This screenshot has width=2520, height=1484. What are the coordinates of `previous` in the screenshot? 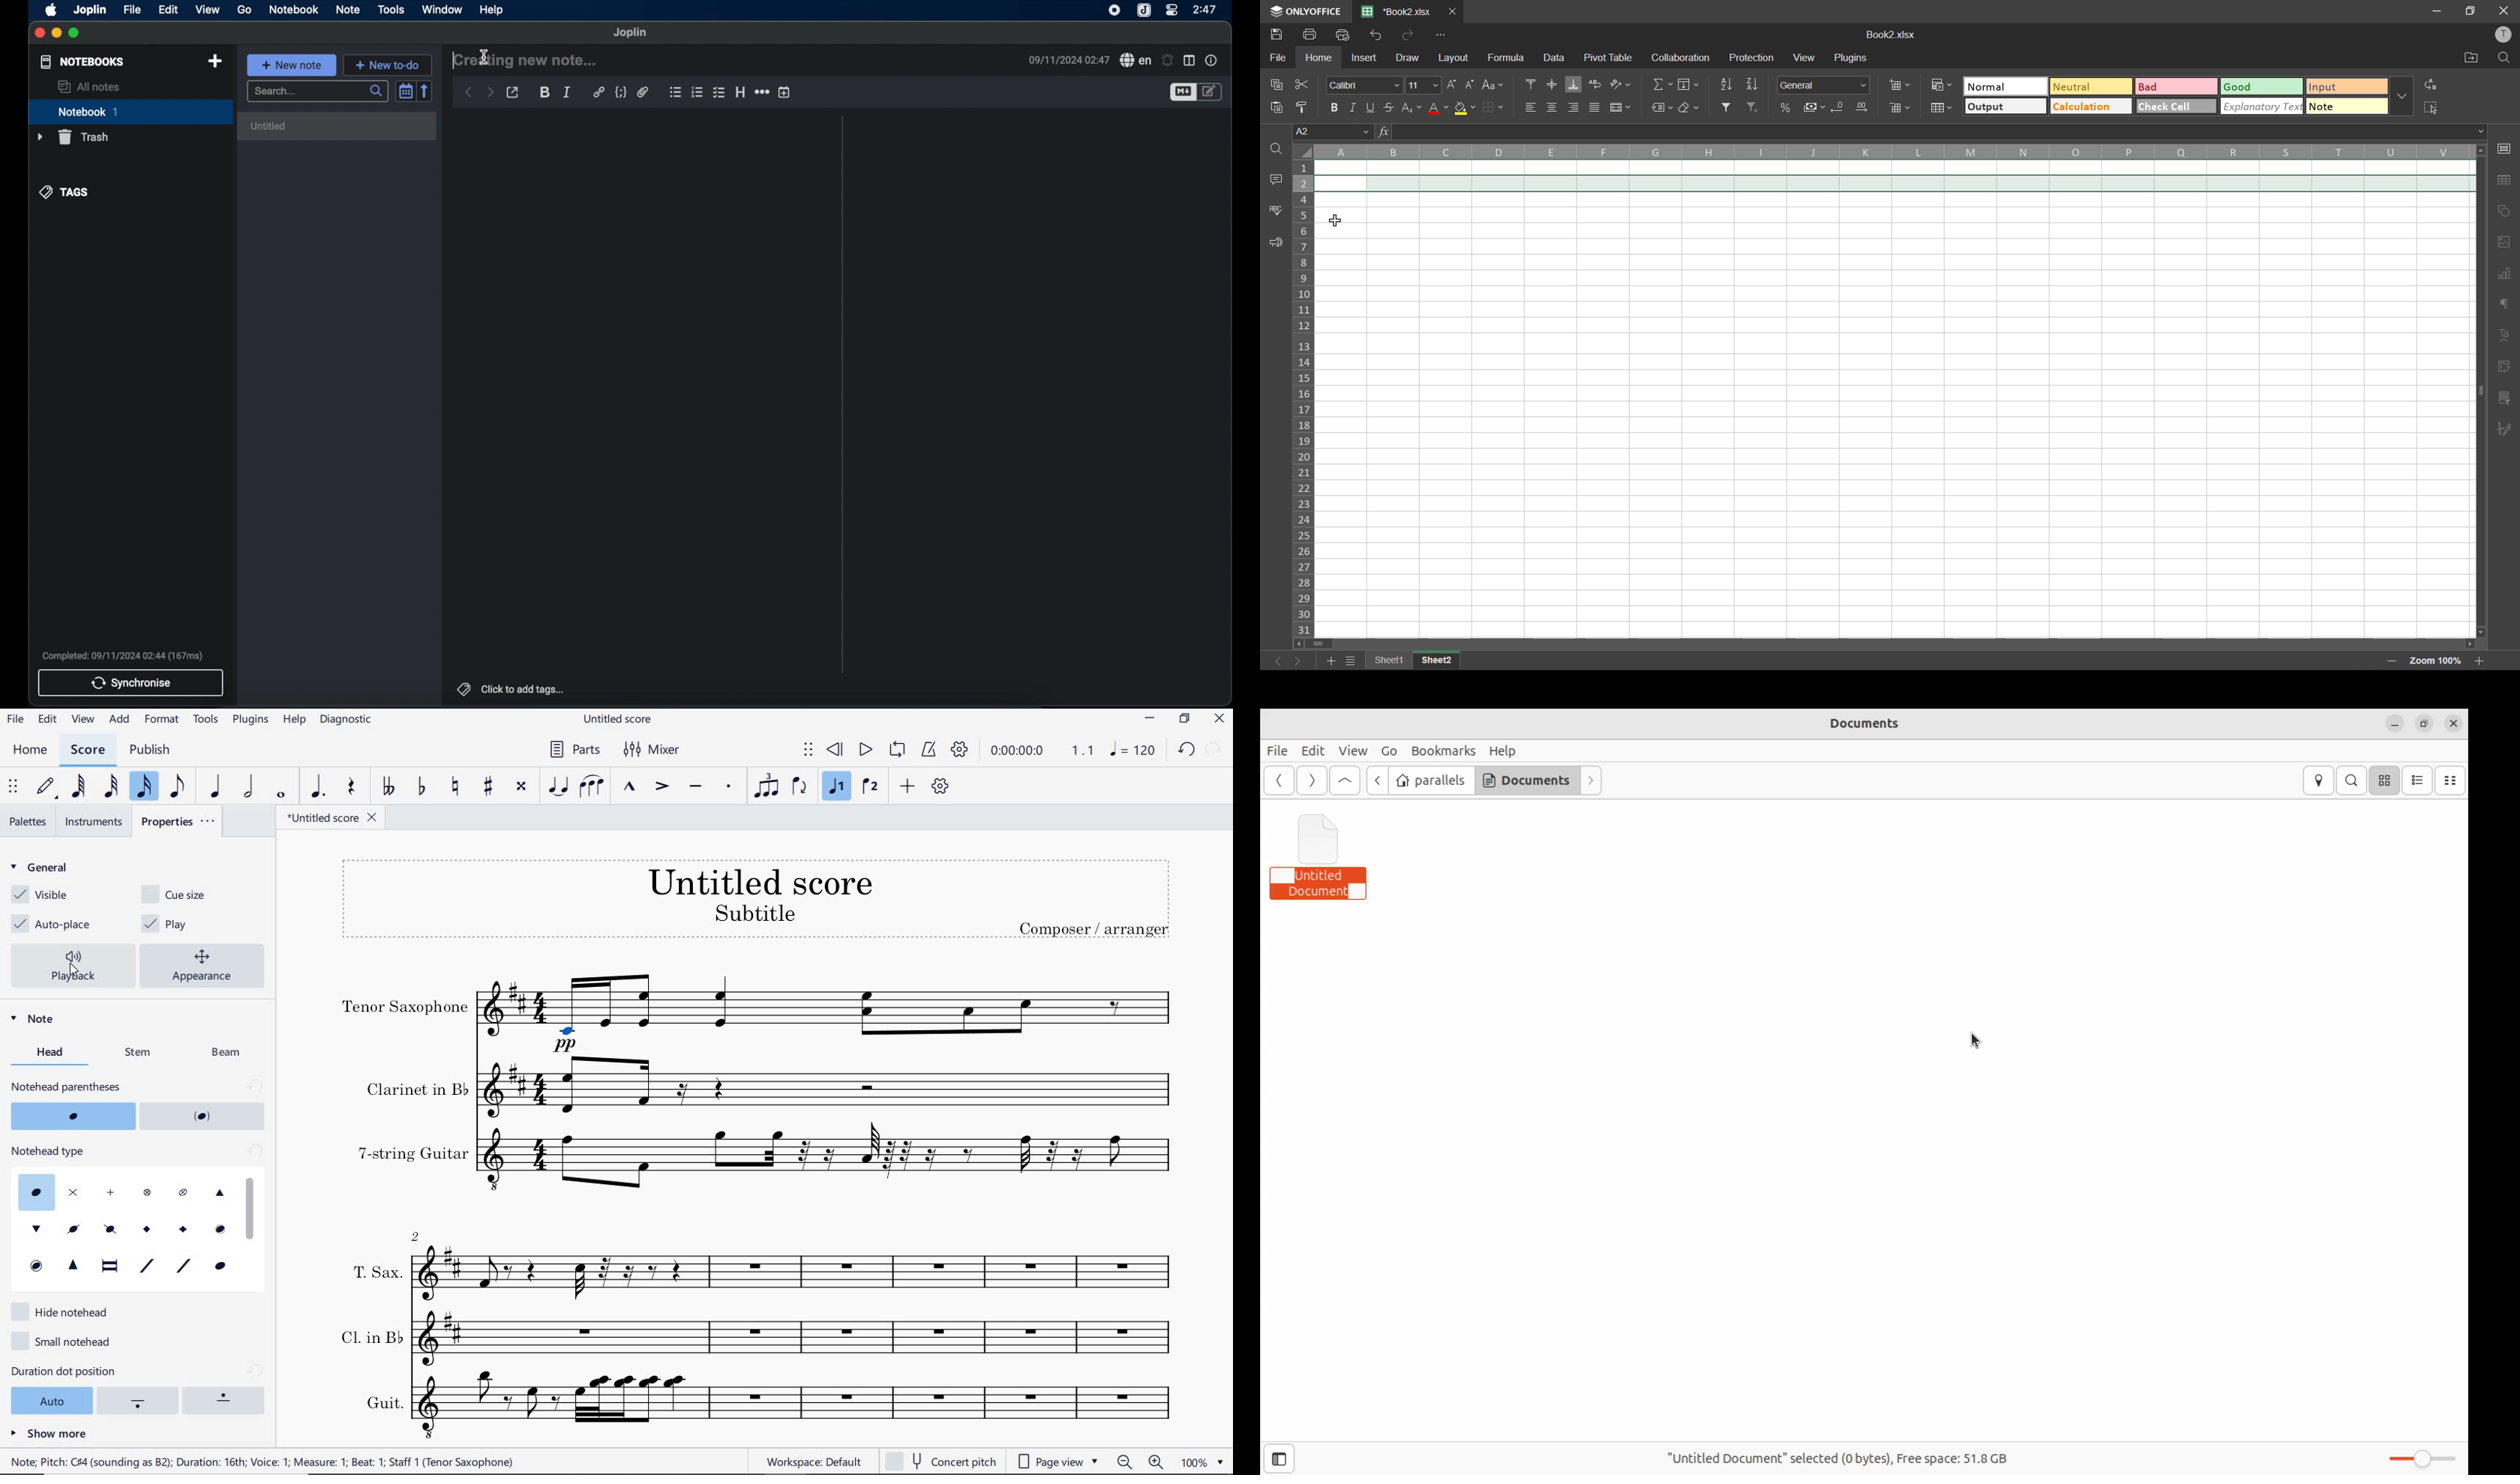 It's located at (1274, 659).